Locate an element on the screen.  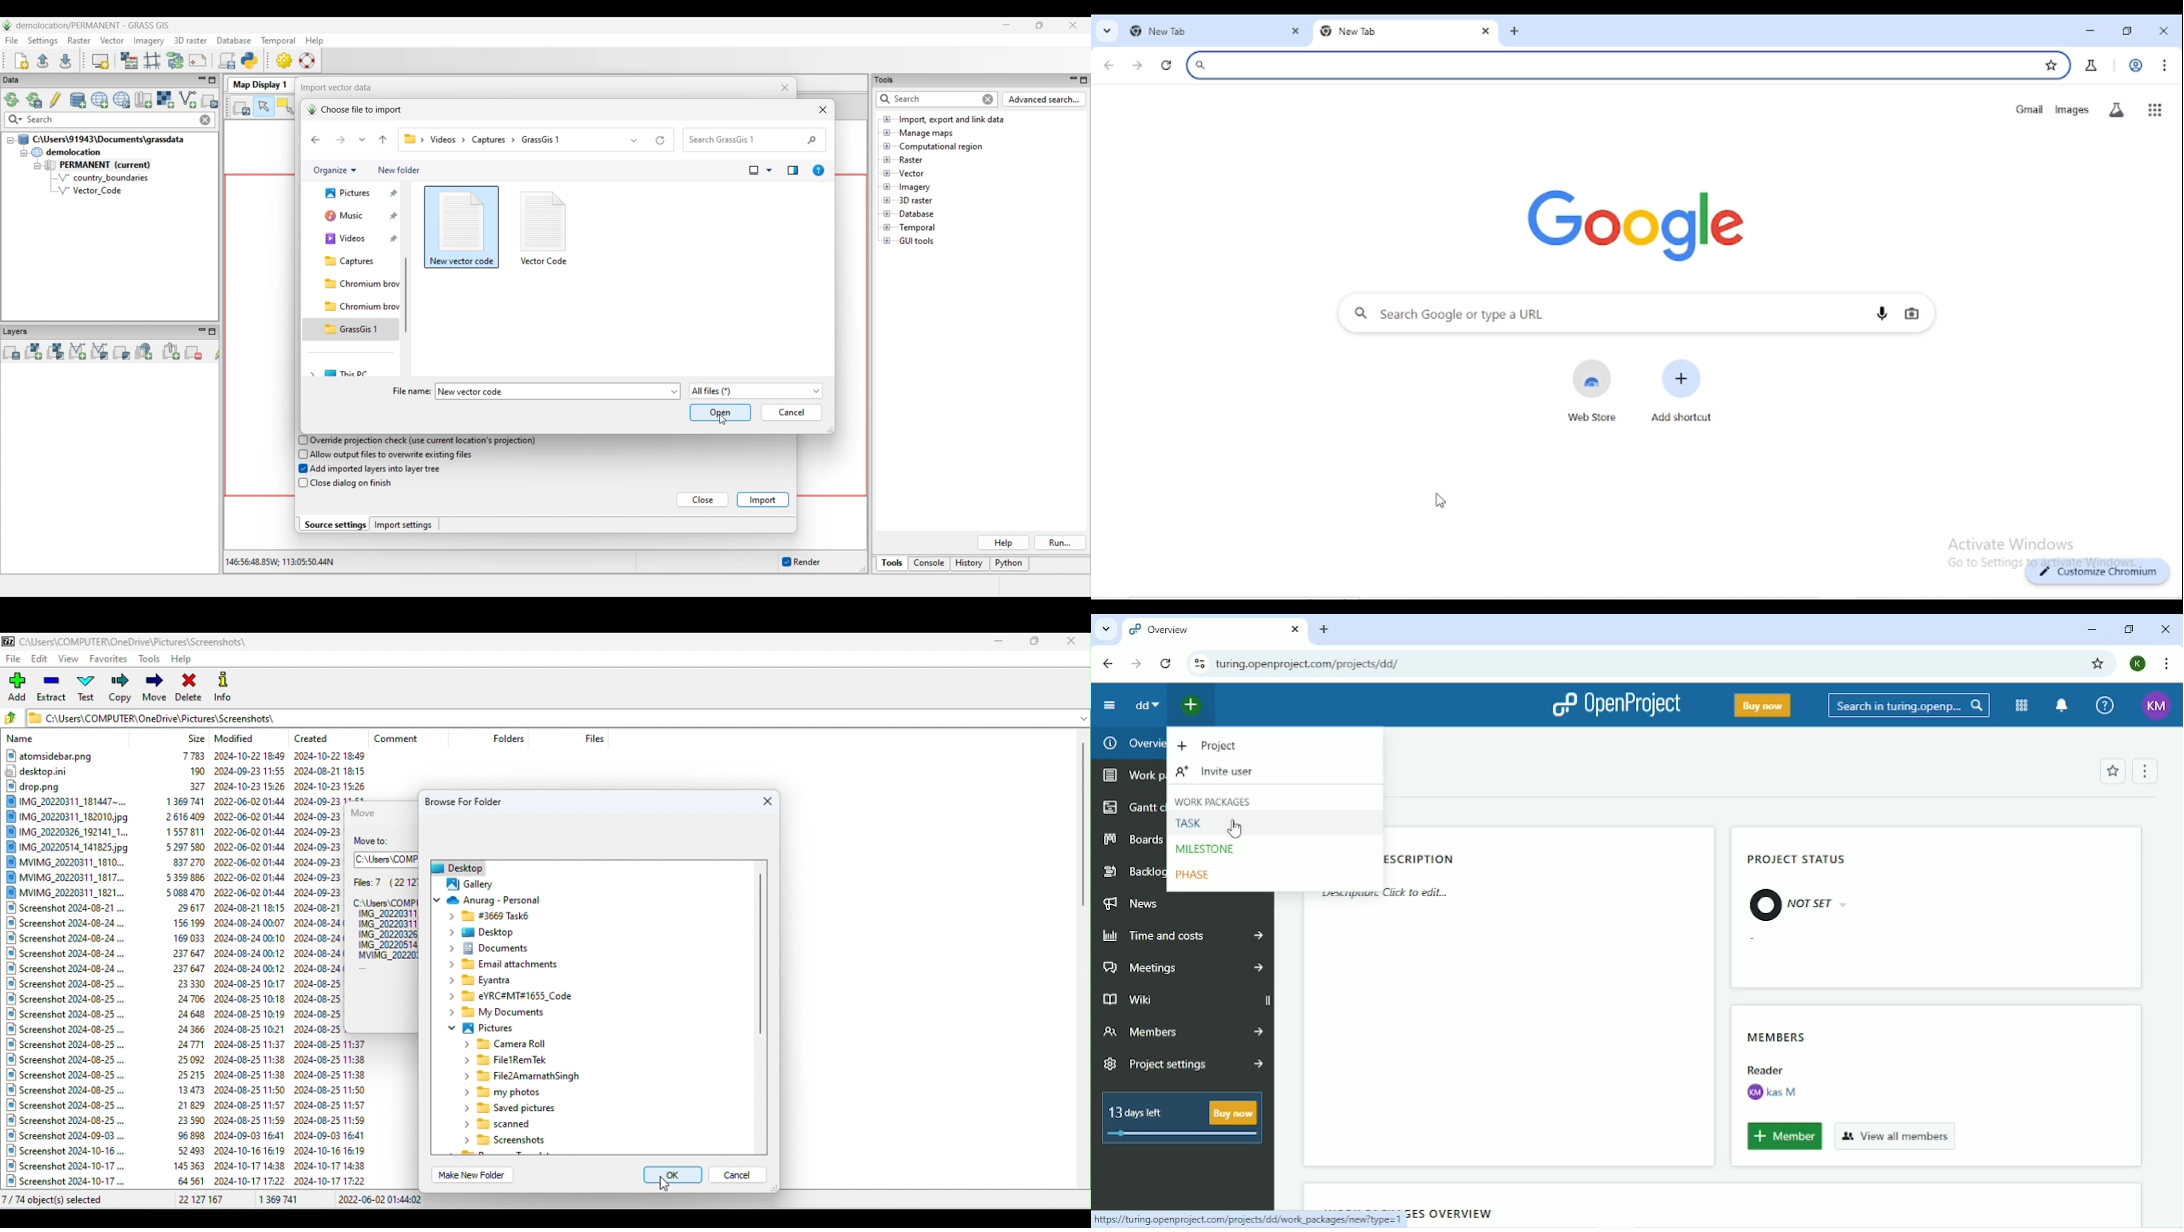
Folder is located at coordinates (510, 996).